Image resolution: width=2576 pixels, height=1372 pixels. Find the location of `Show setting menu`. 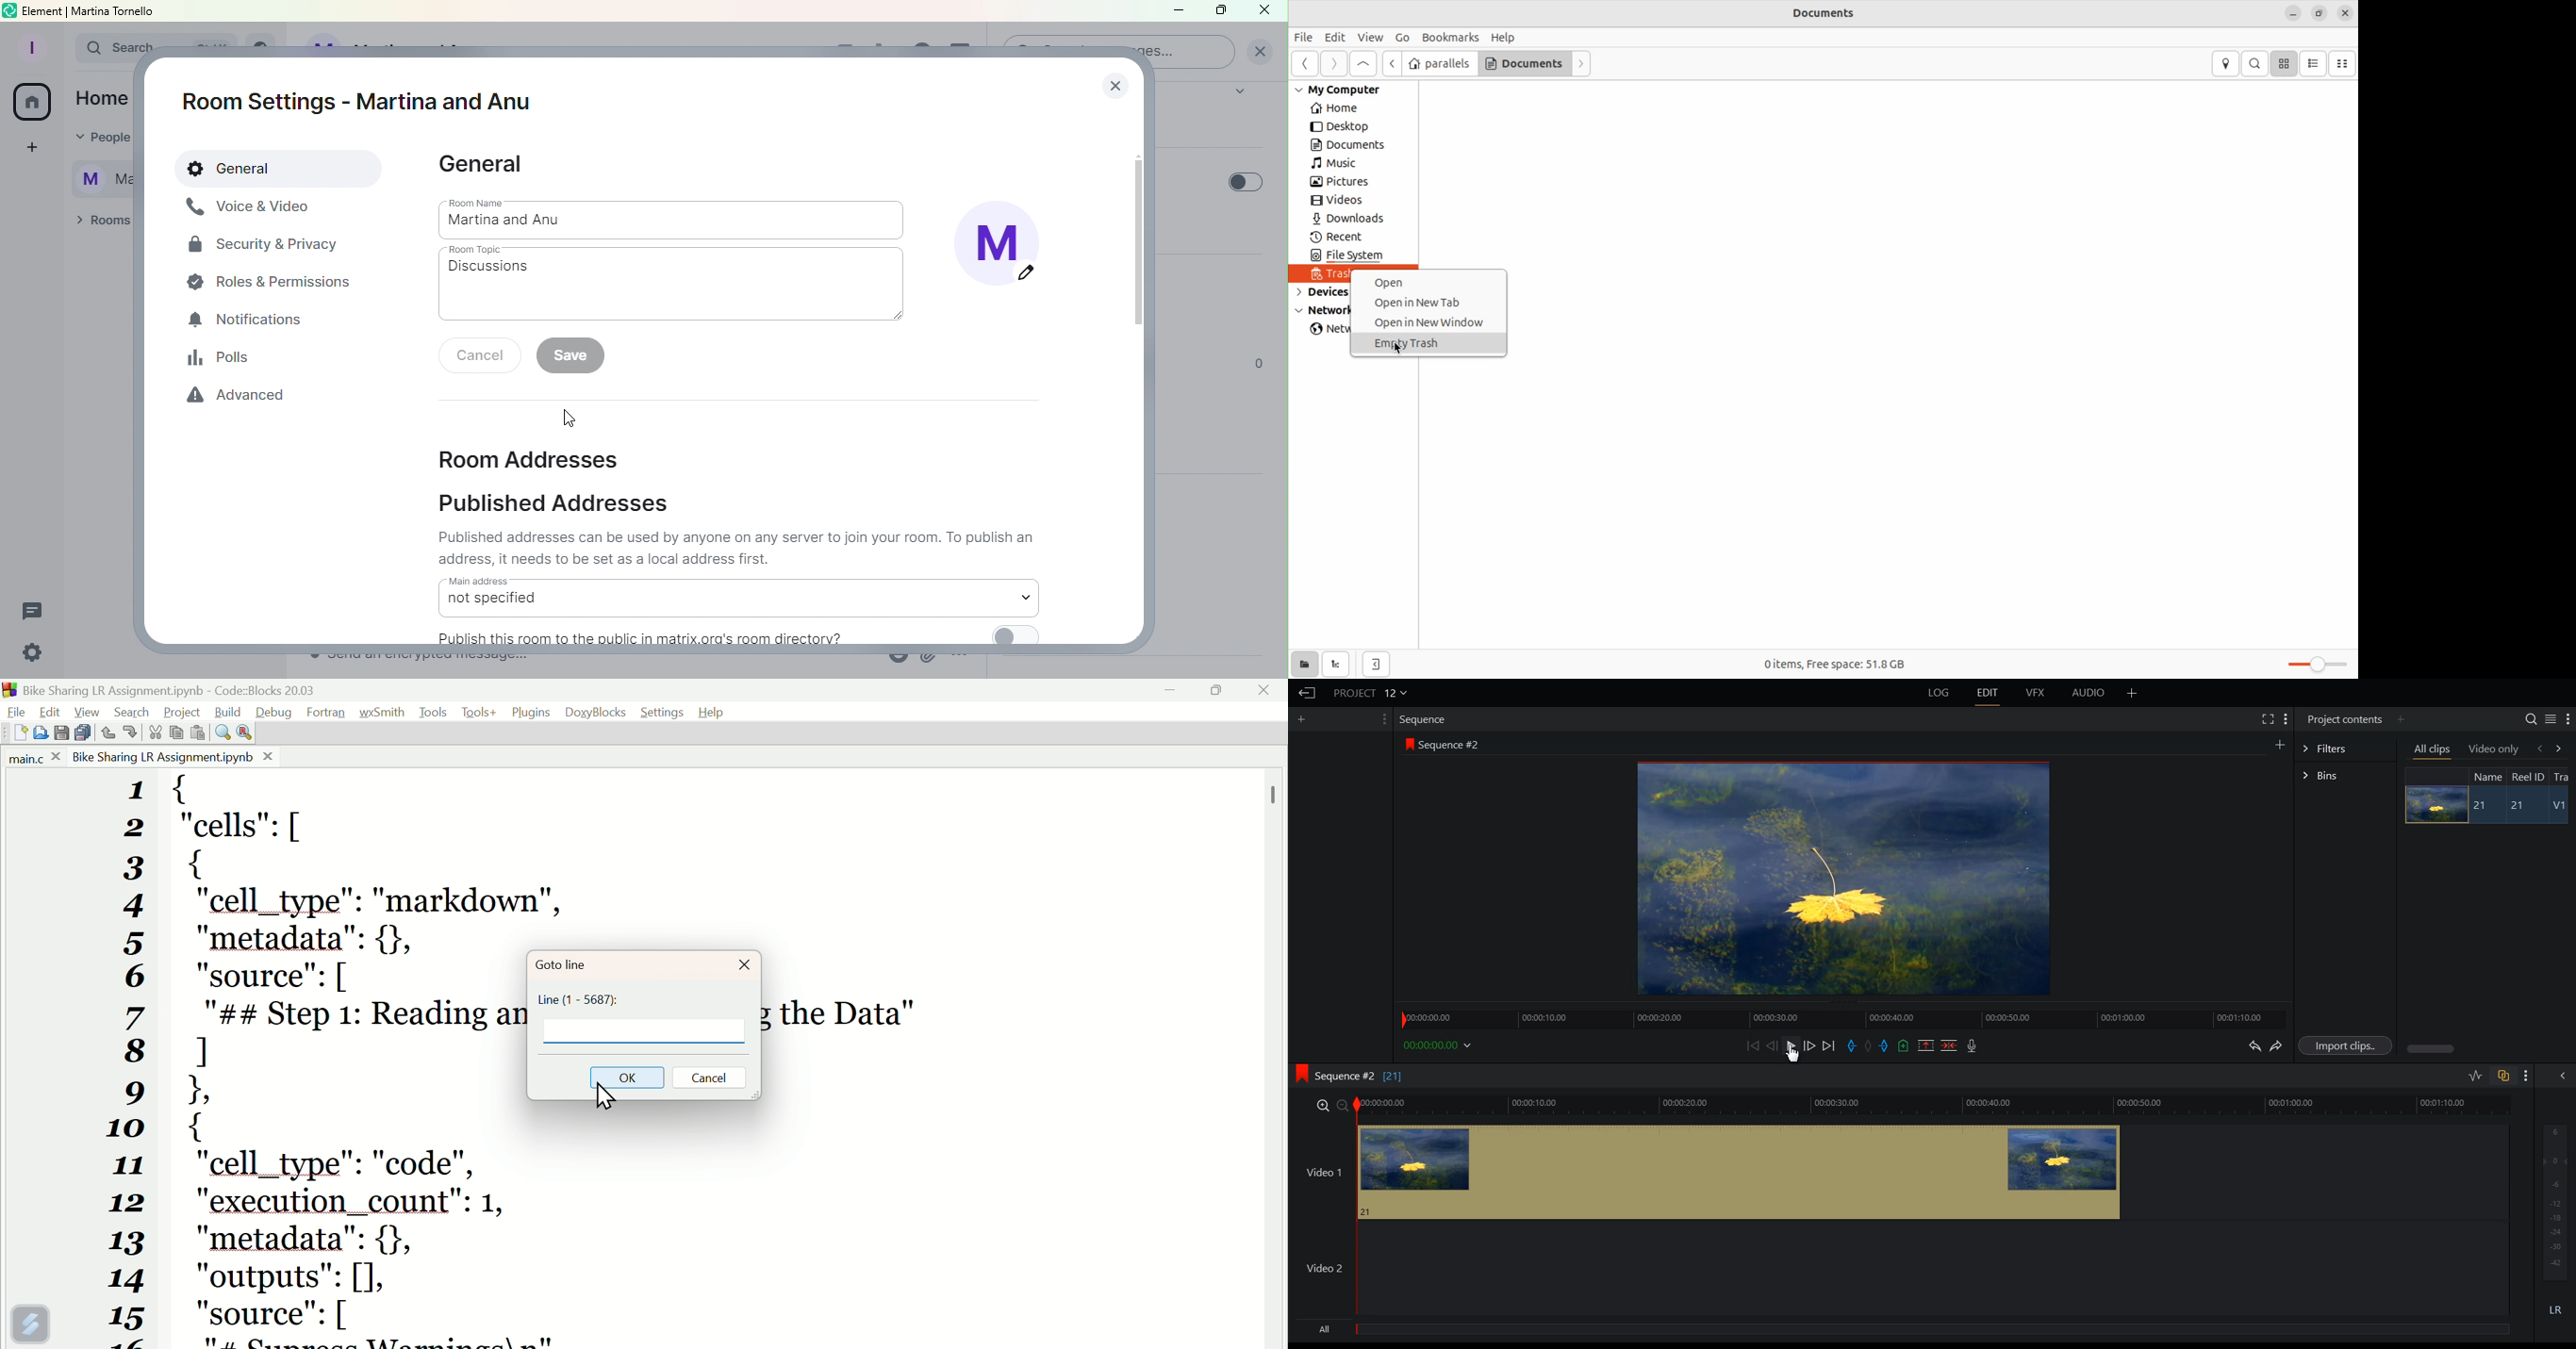

Show setting menu is located at coordinates (1383, 719).